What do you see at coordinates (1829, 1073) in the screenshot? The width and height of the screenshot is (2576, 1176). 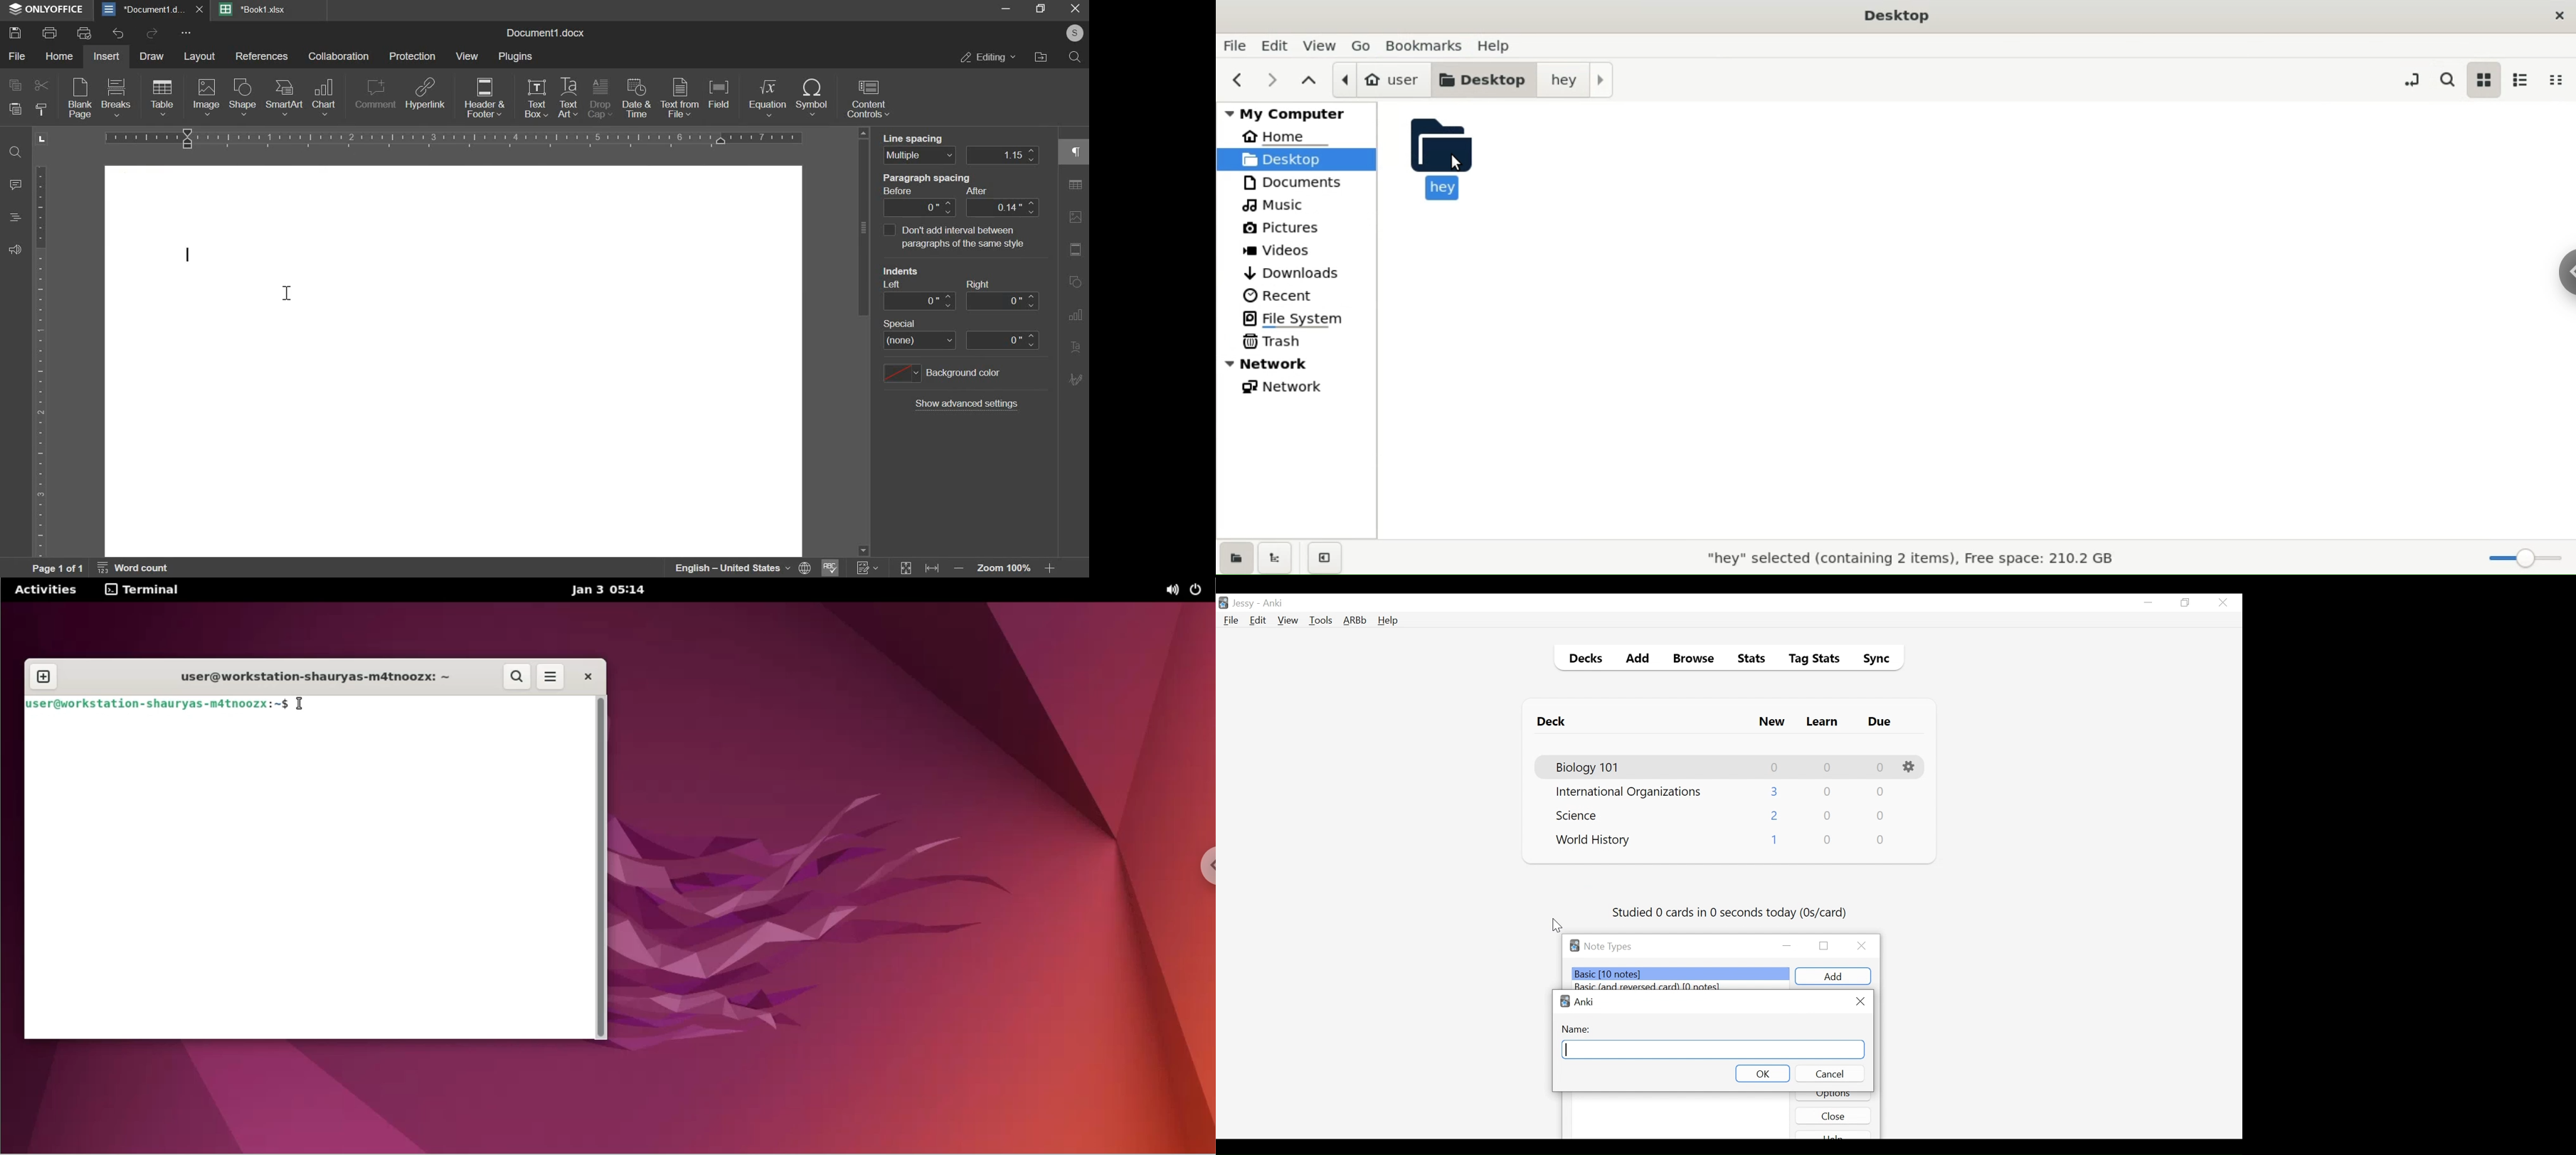 I see `Cancel` at bounding box center [1829, 1073].